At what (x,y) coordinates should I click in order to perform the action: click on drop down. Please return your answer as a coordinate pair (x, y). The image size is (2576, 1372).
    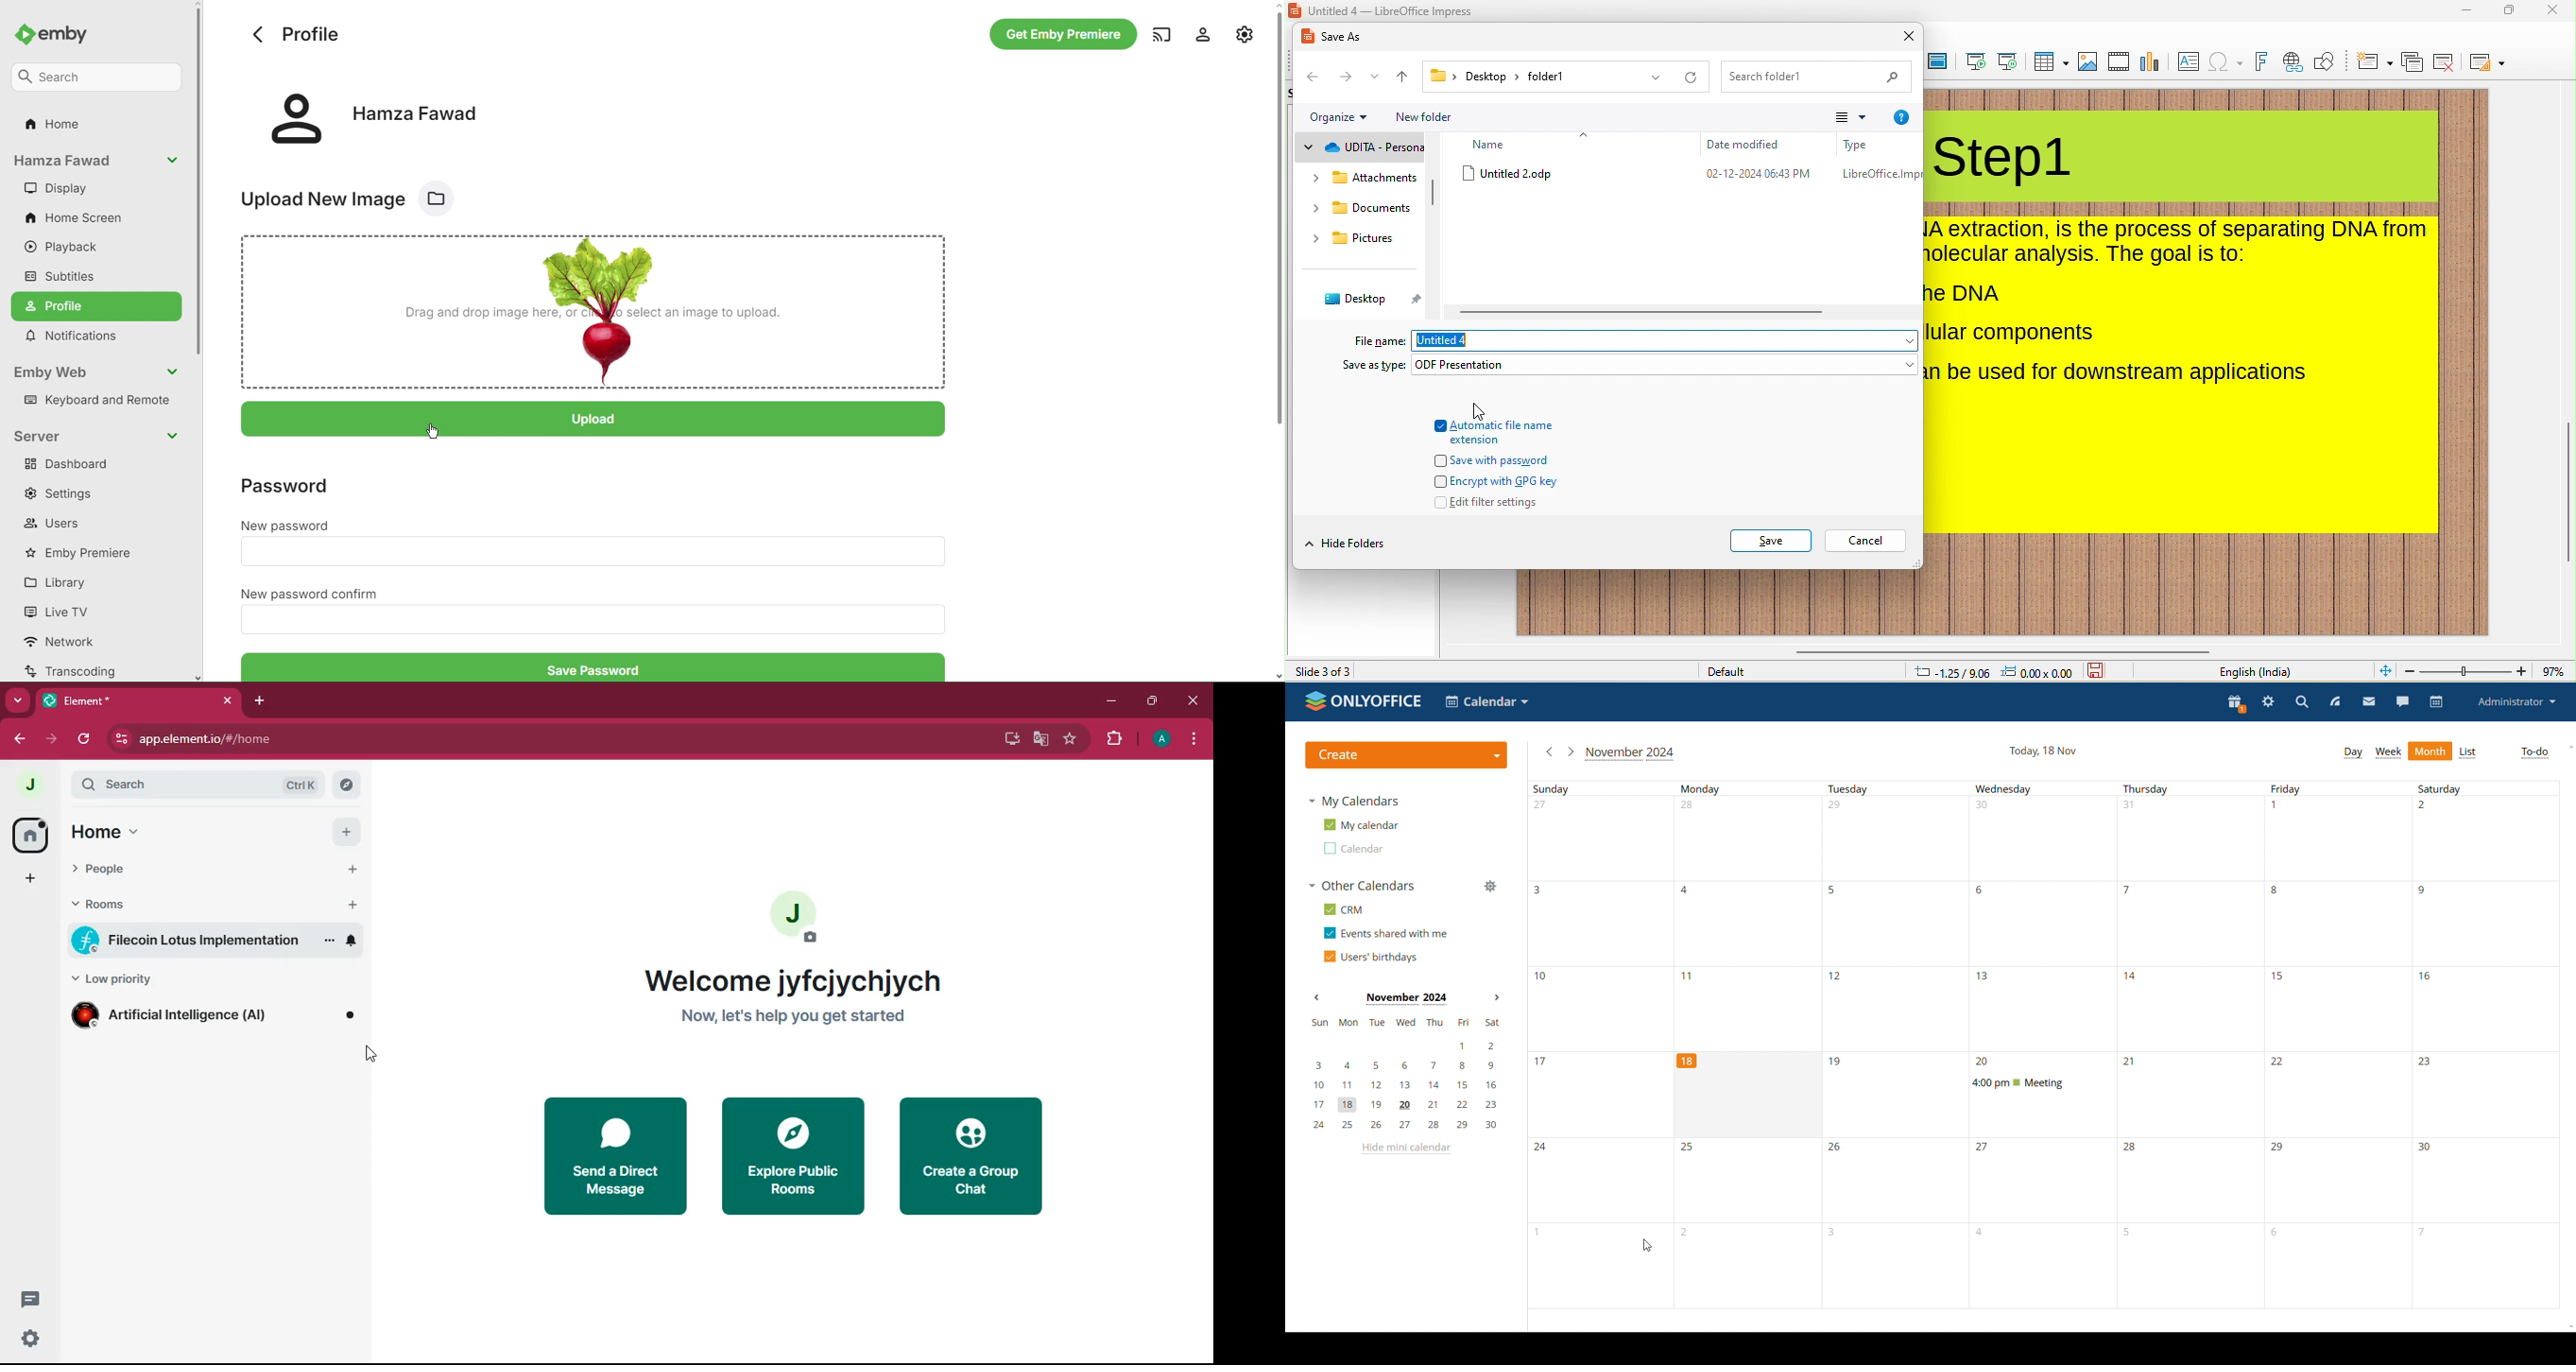
    Looking at the image, I should click on (1365, 117).